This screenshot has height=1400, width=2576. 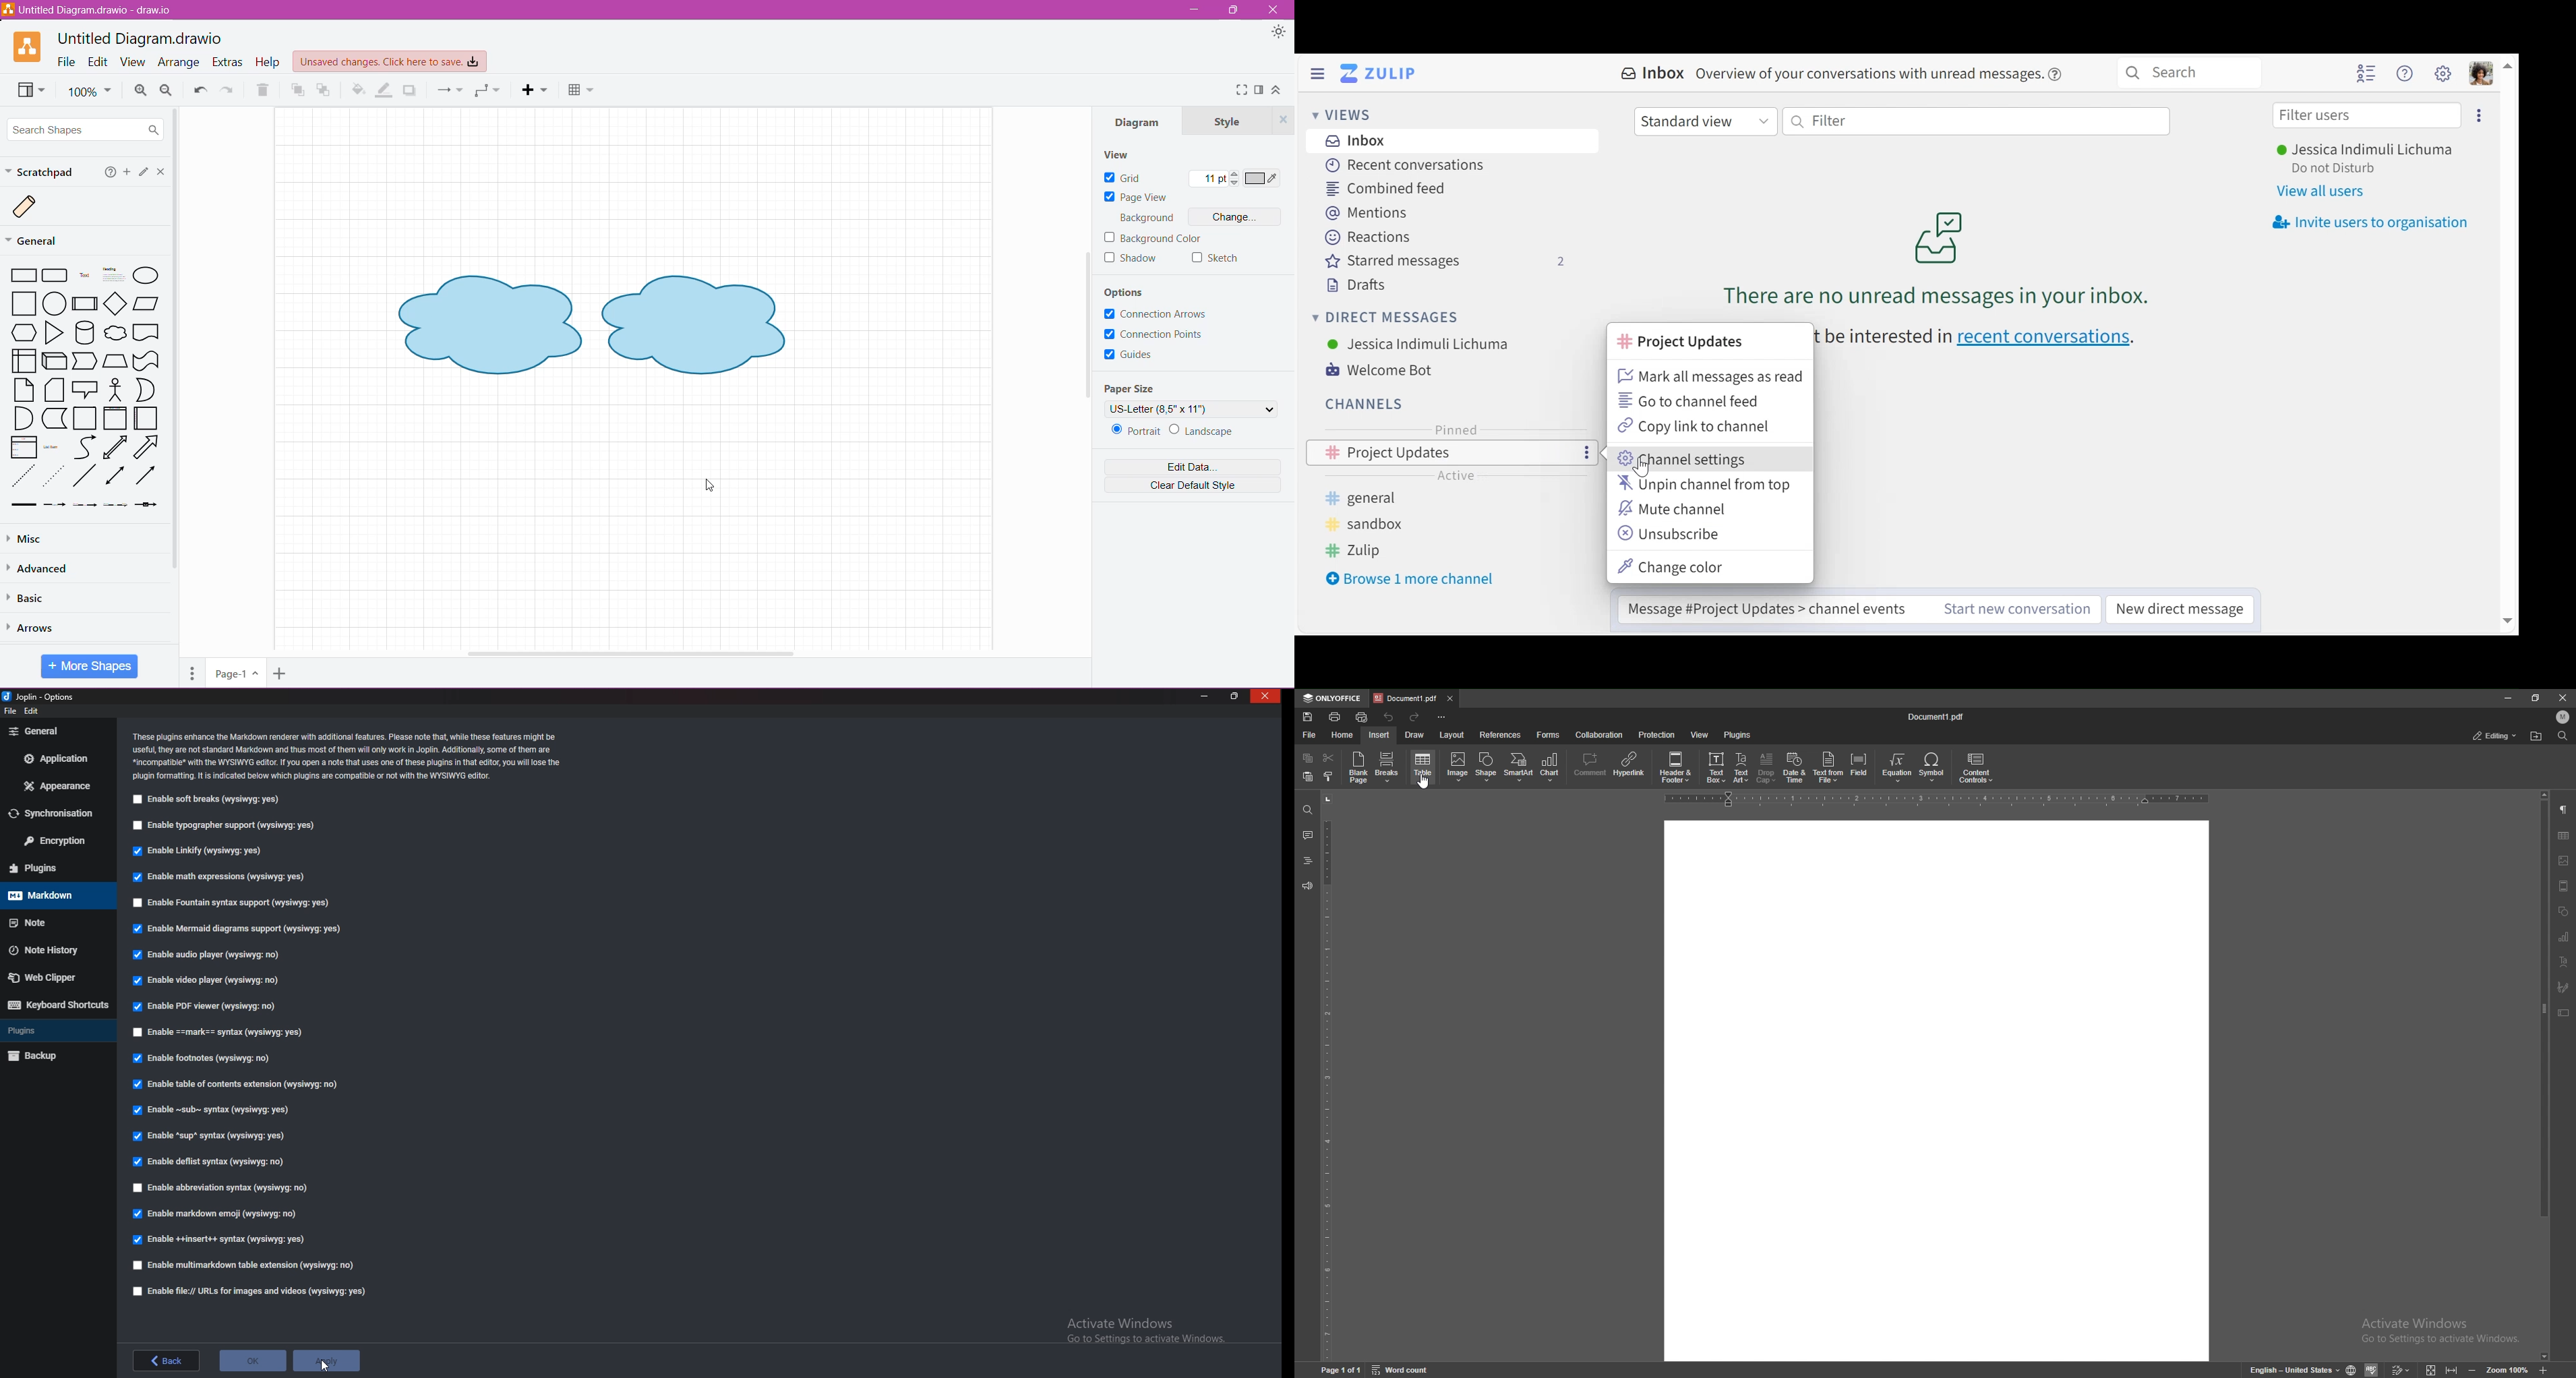 What do you see at coordinates (33, 91) in the screenshot?
I see `View` at bounding box center [33, 91].